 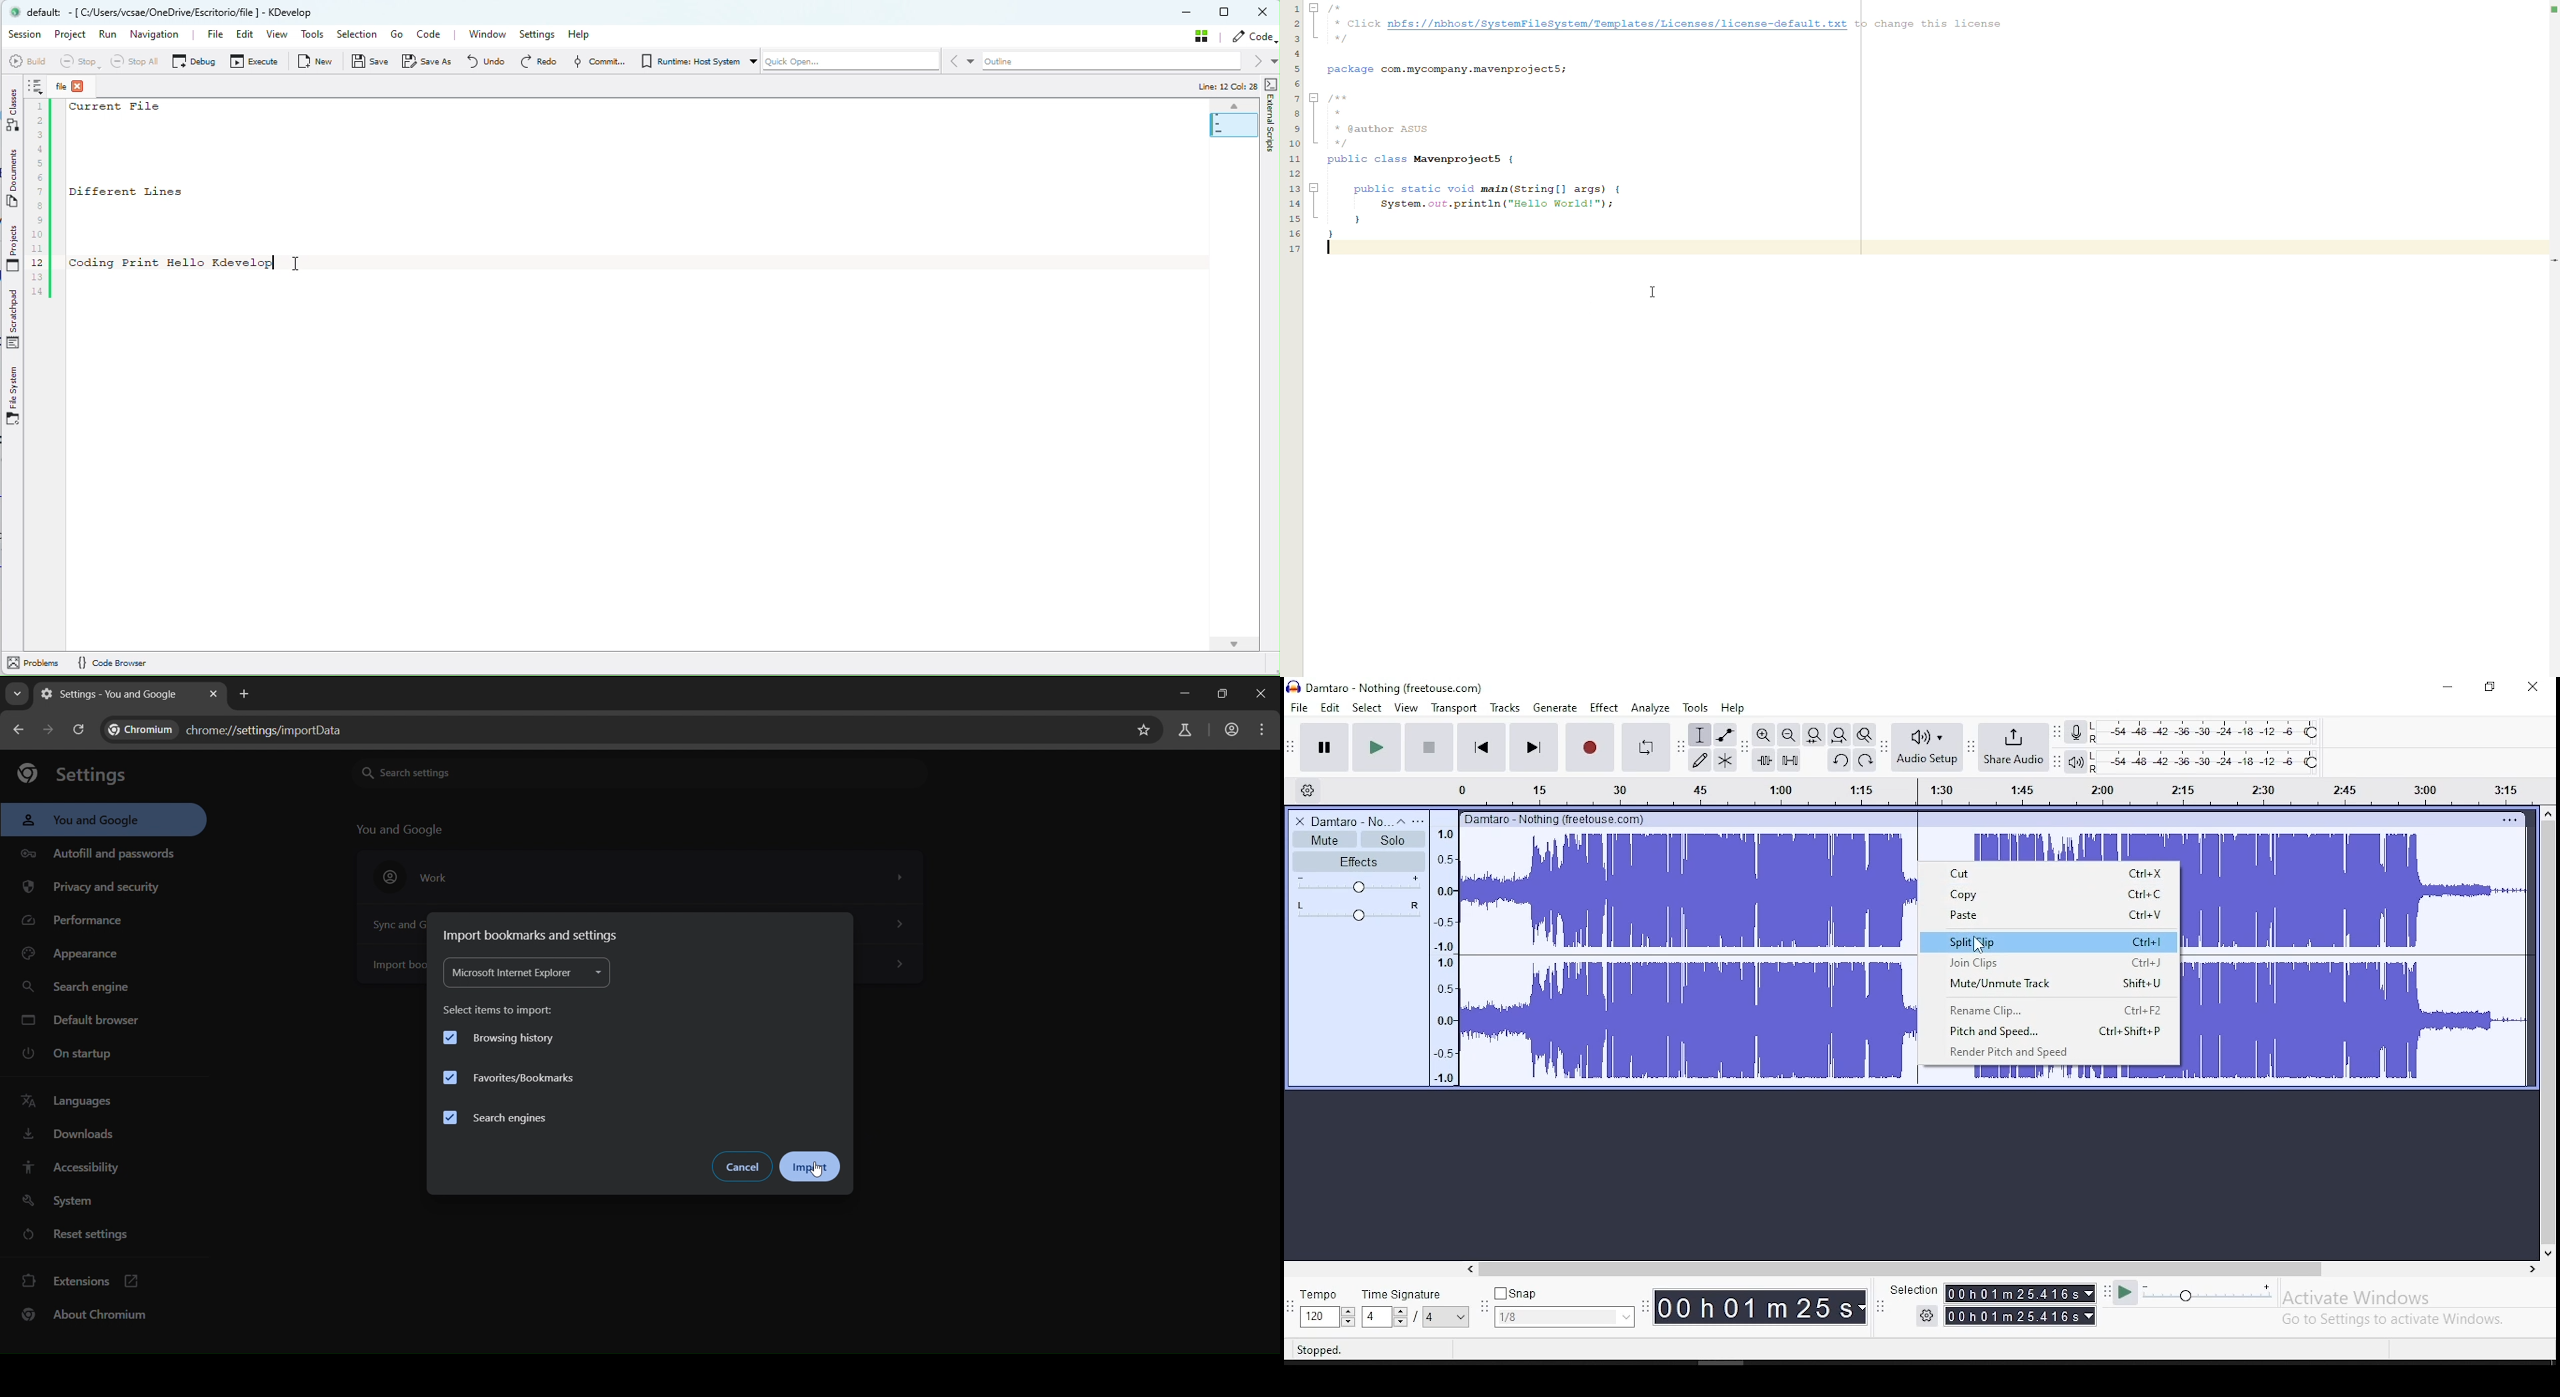 What do you see at coordinates (2059, 873) in the screenshot?
I see `cut ctrl+x` at bounding box center [2059, 873].